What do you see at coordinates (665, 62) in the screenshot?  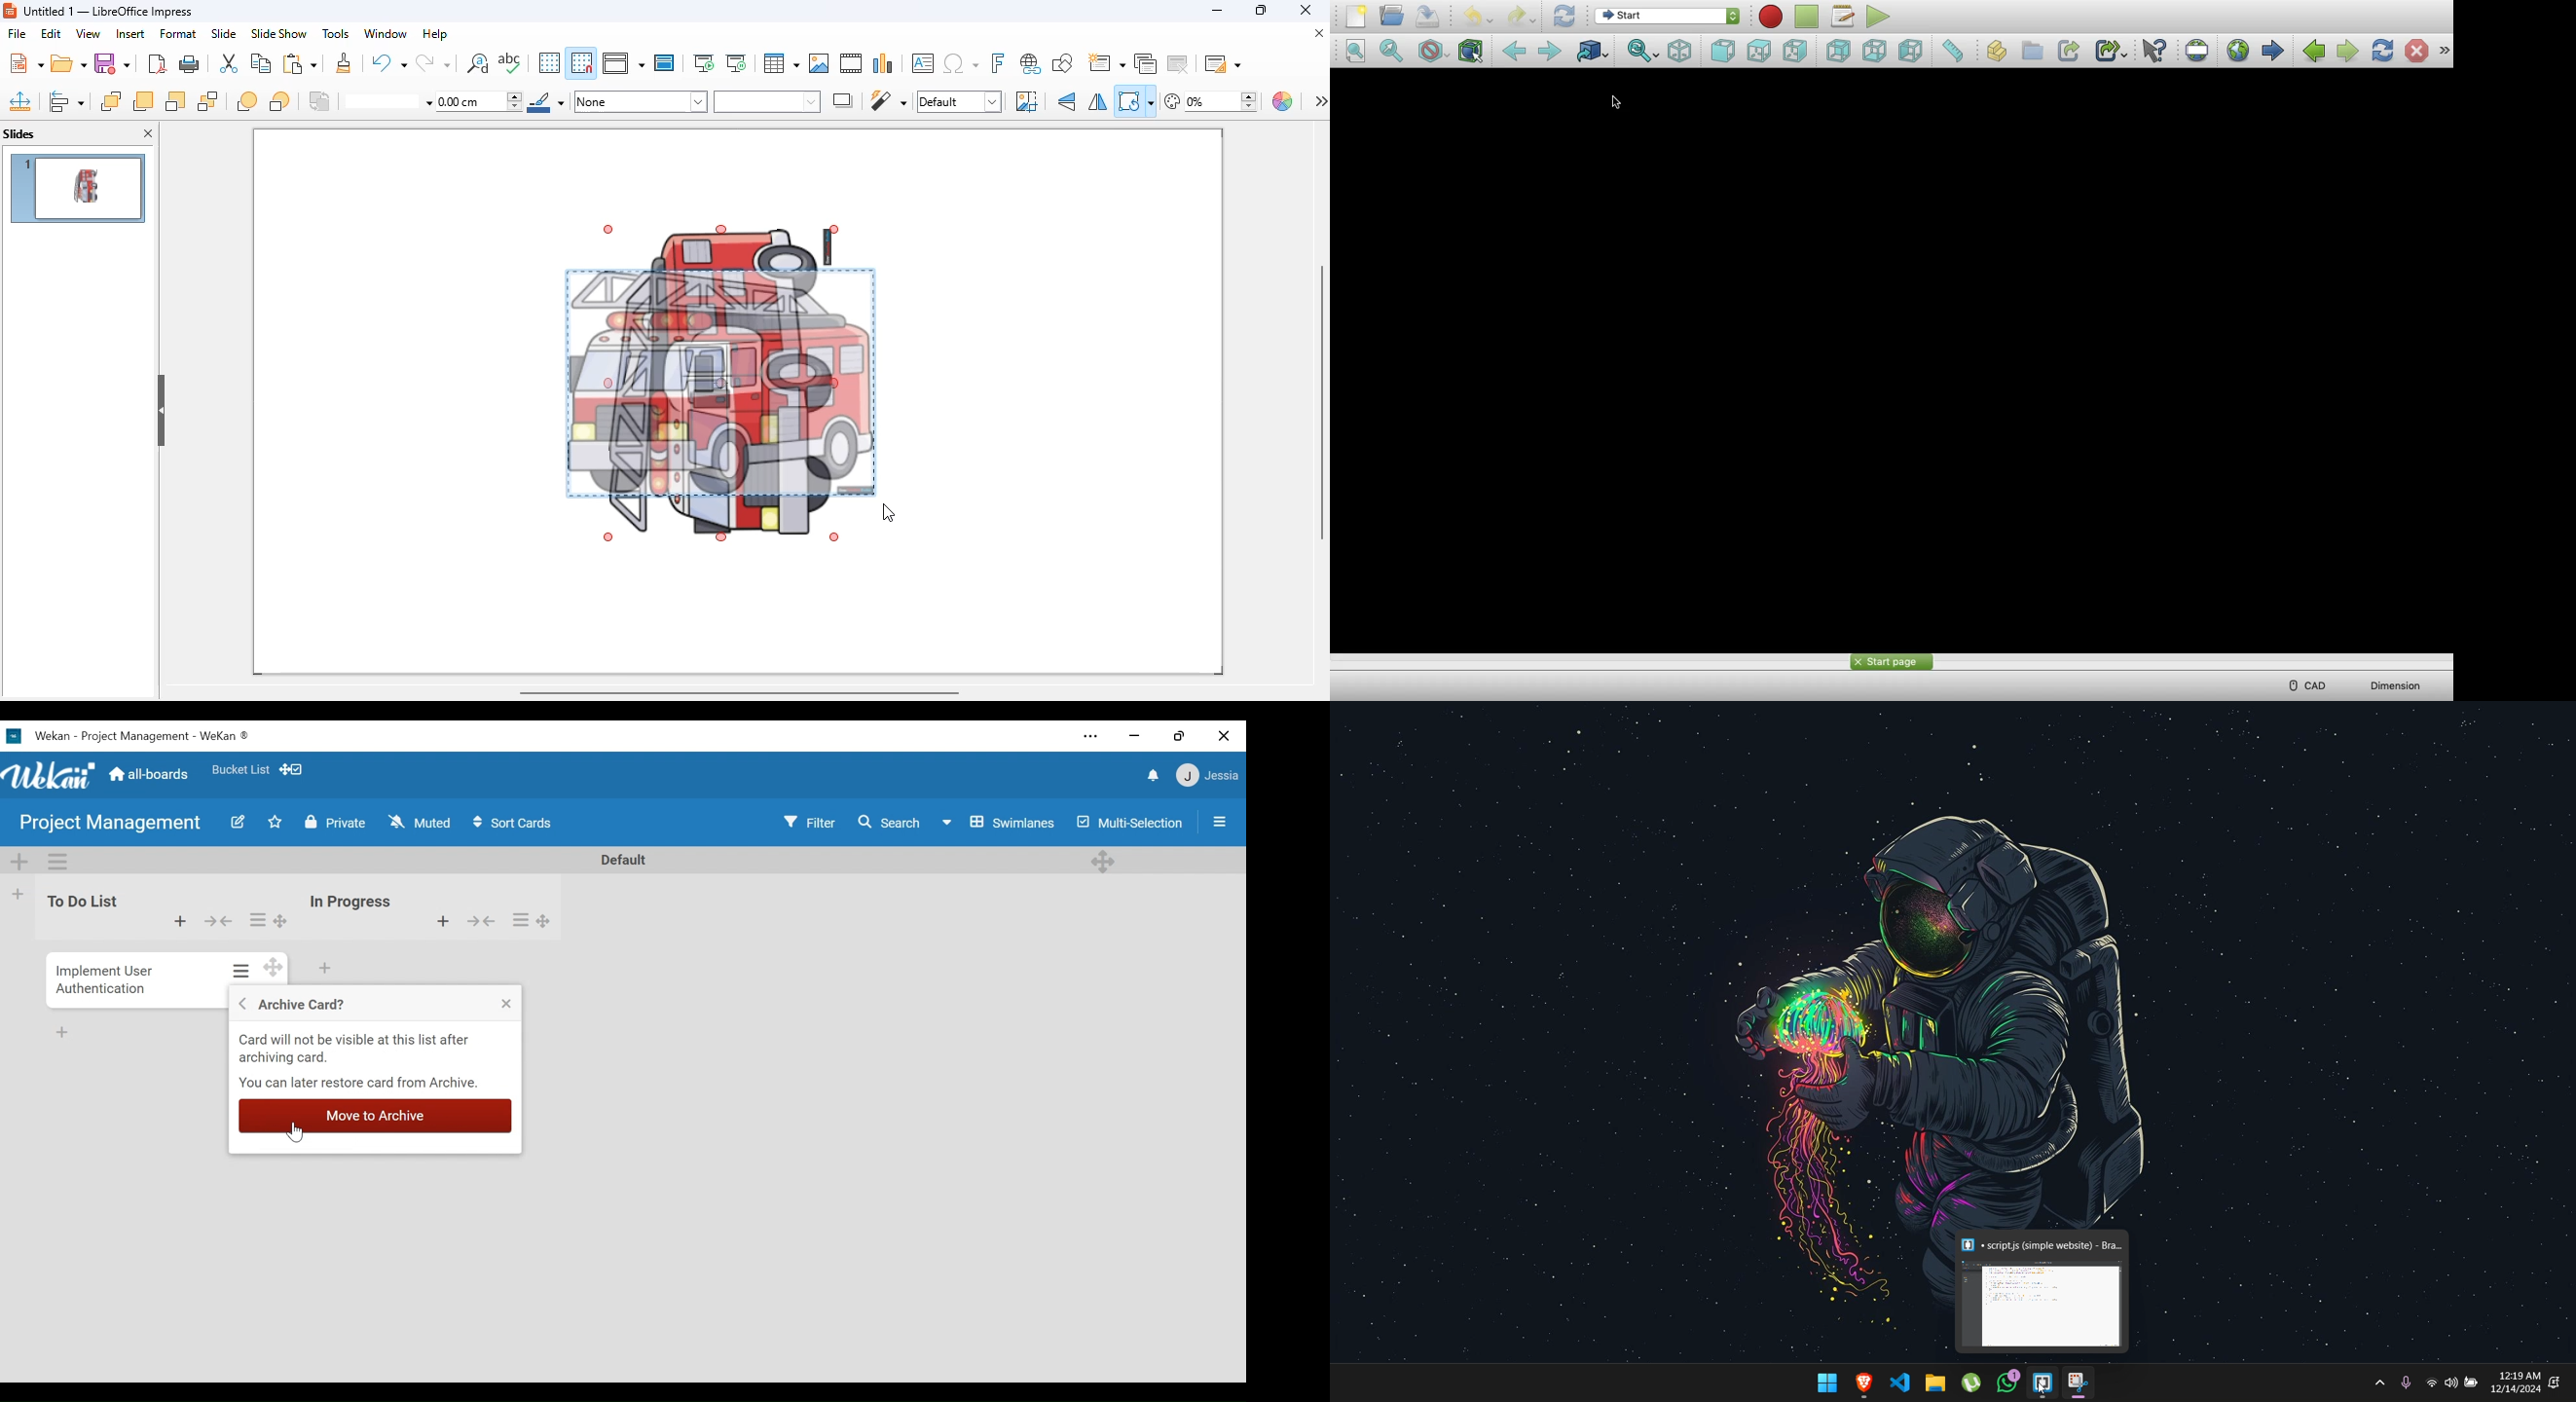 I see `master slide` at bounding box center [665, 62].